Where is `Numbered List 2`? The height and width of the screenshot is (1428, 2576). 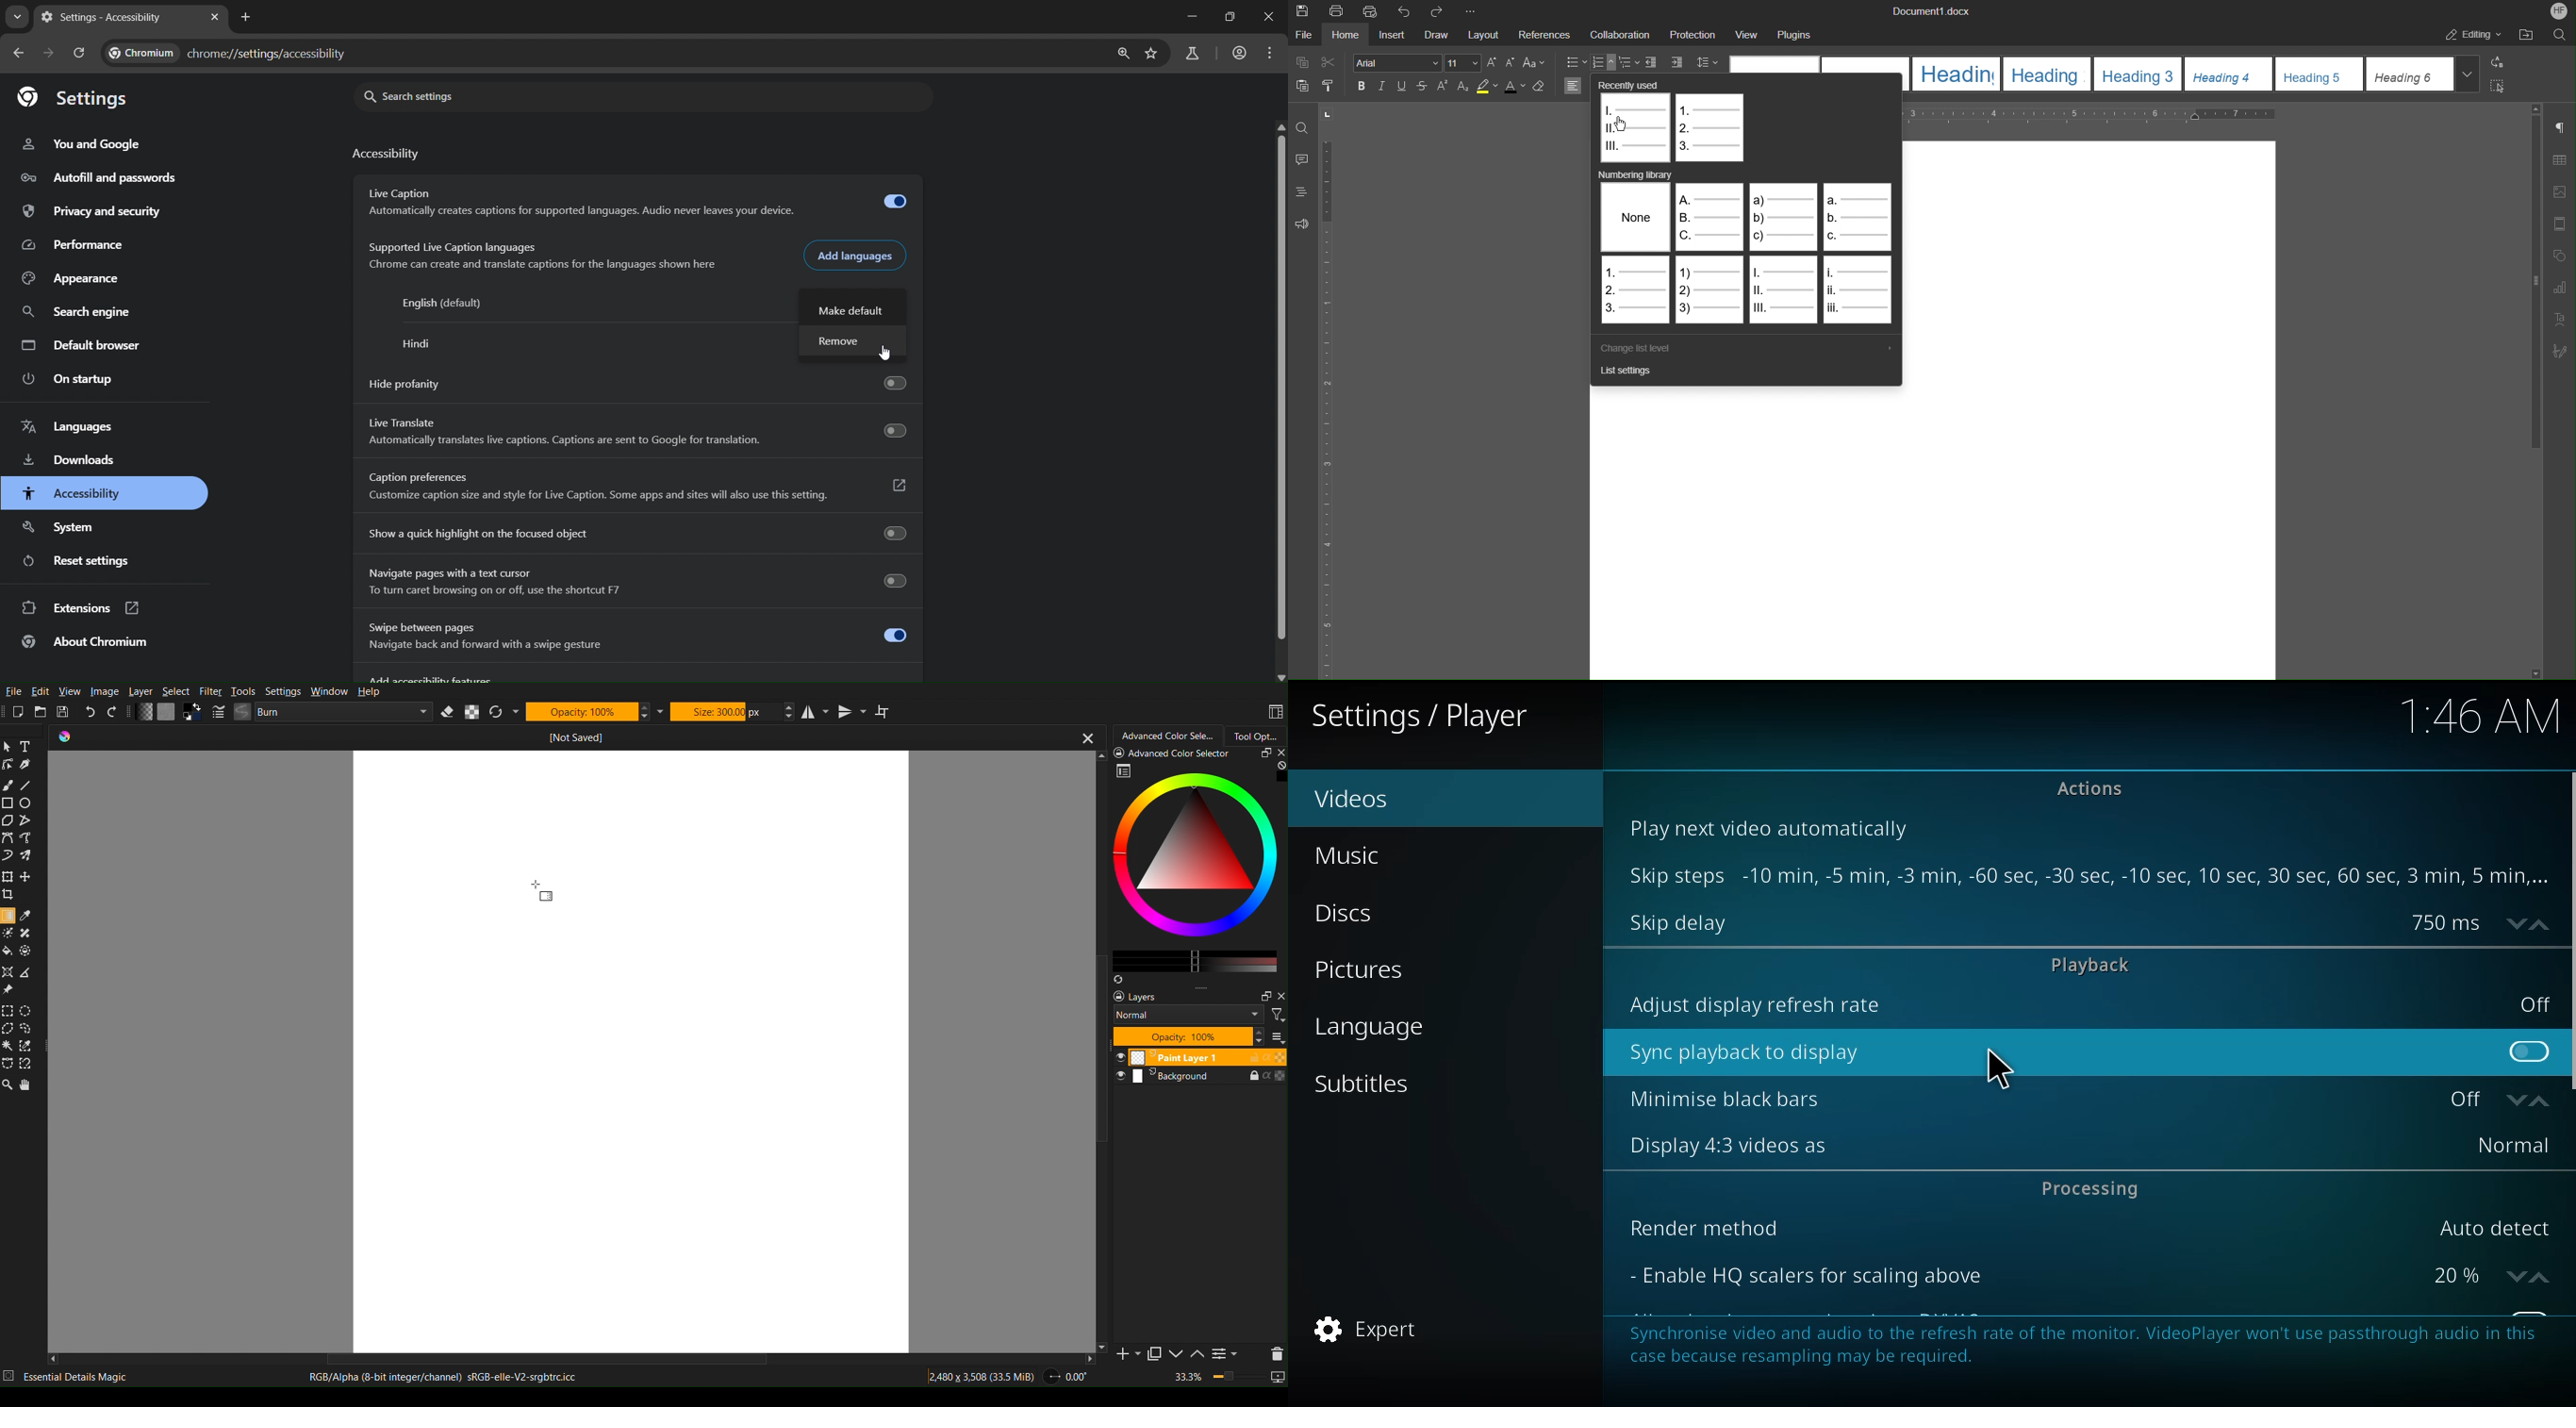
Numbered List 2 is located at coordinates (1709, 291).